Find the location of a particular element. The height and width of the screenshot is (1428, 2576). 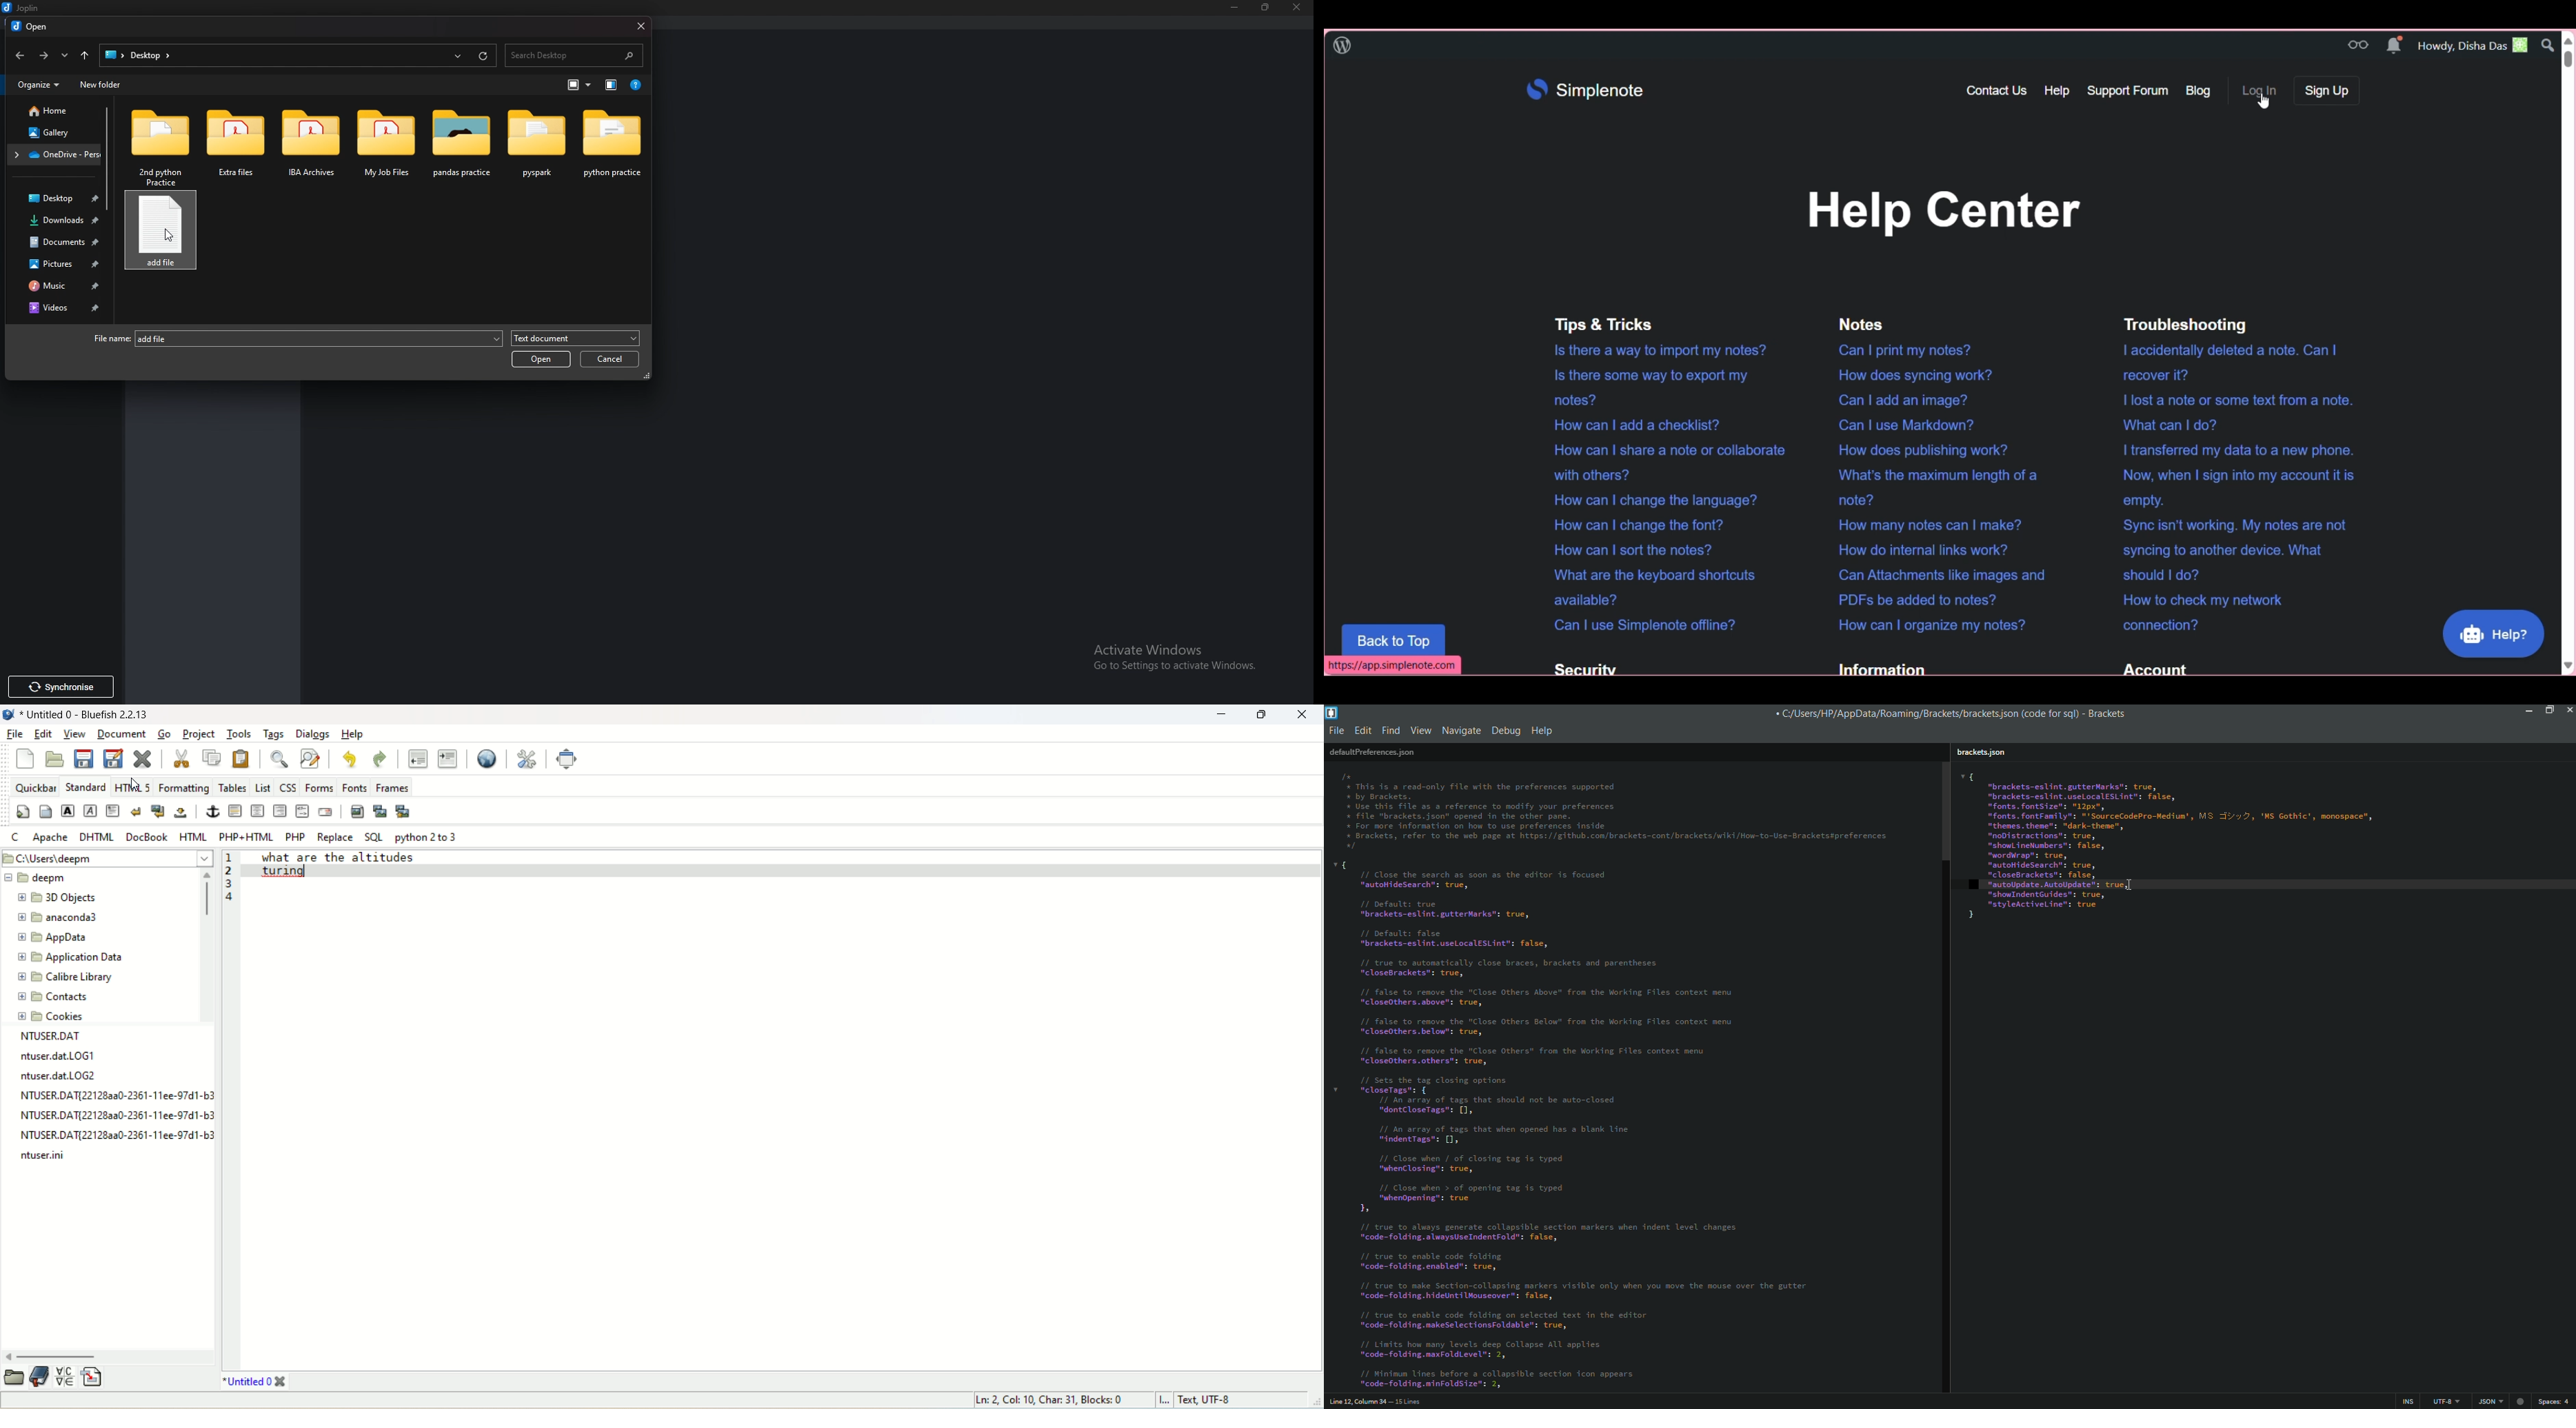

Music is located at coordinates (64, 285).